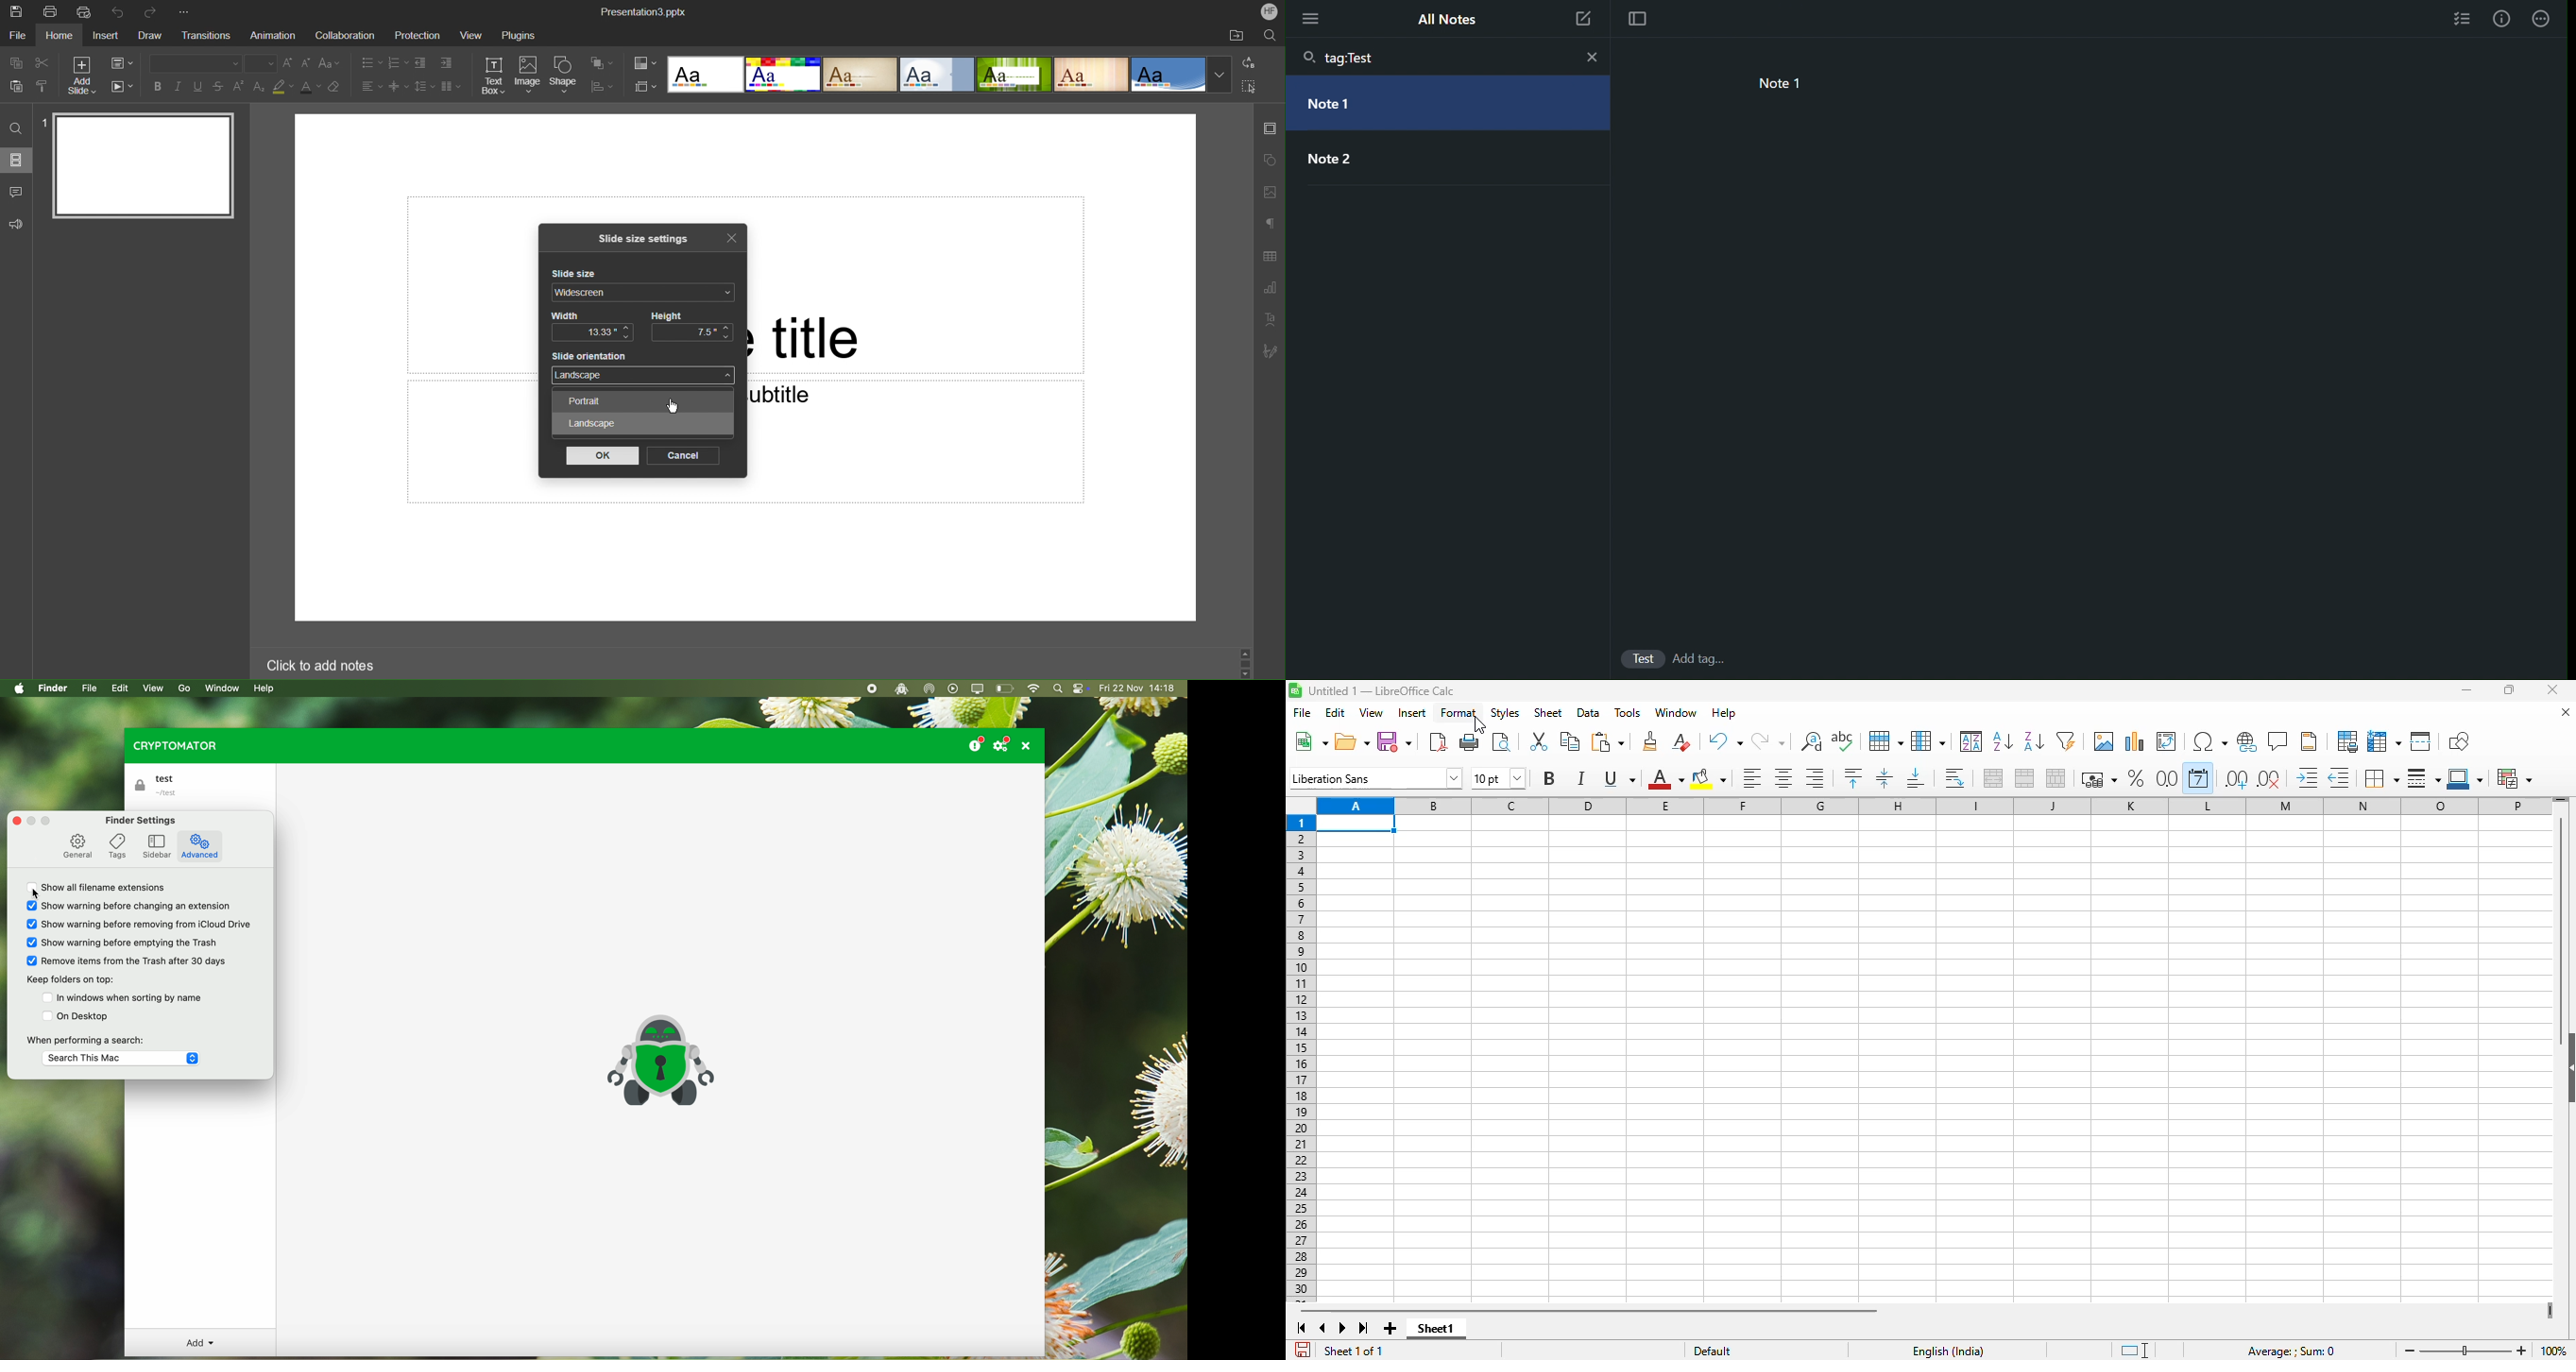 This screenshot has height=1372, width=2576. Describe the element at coordinates (2055, 778) in the screenshot. I see `unmerge cells` at that location.